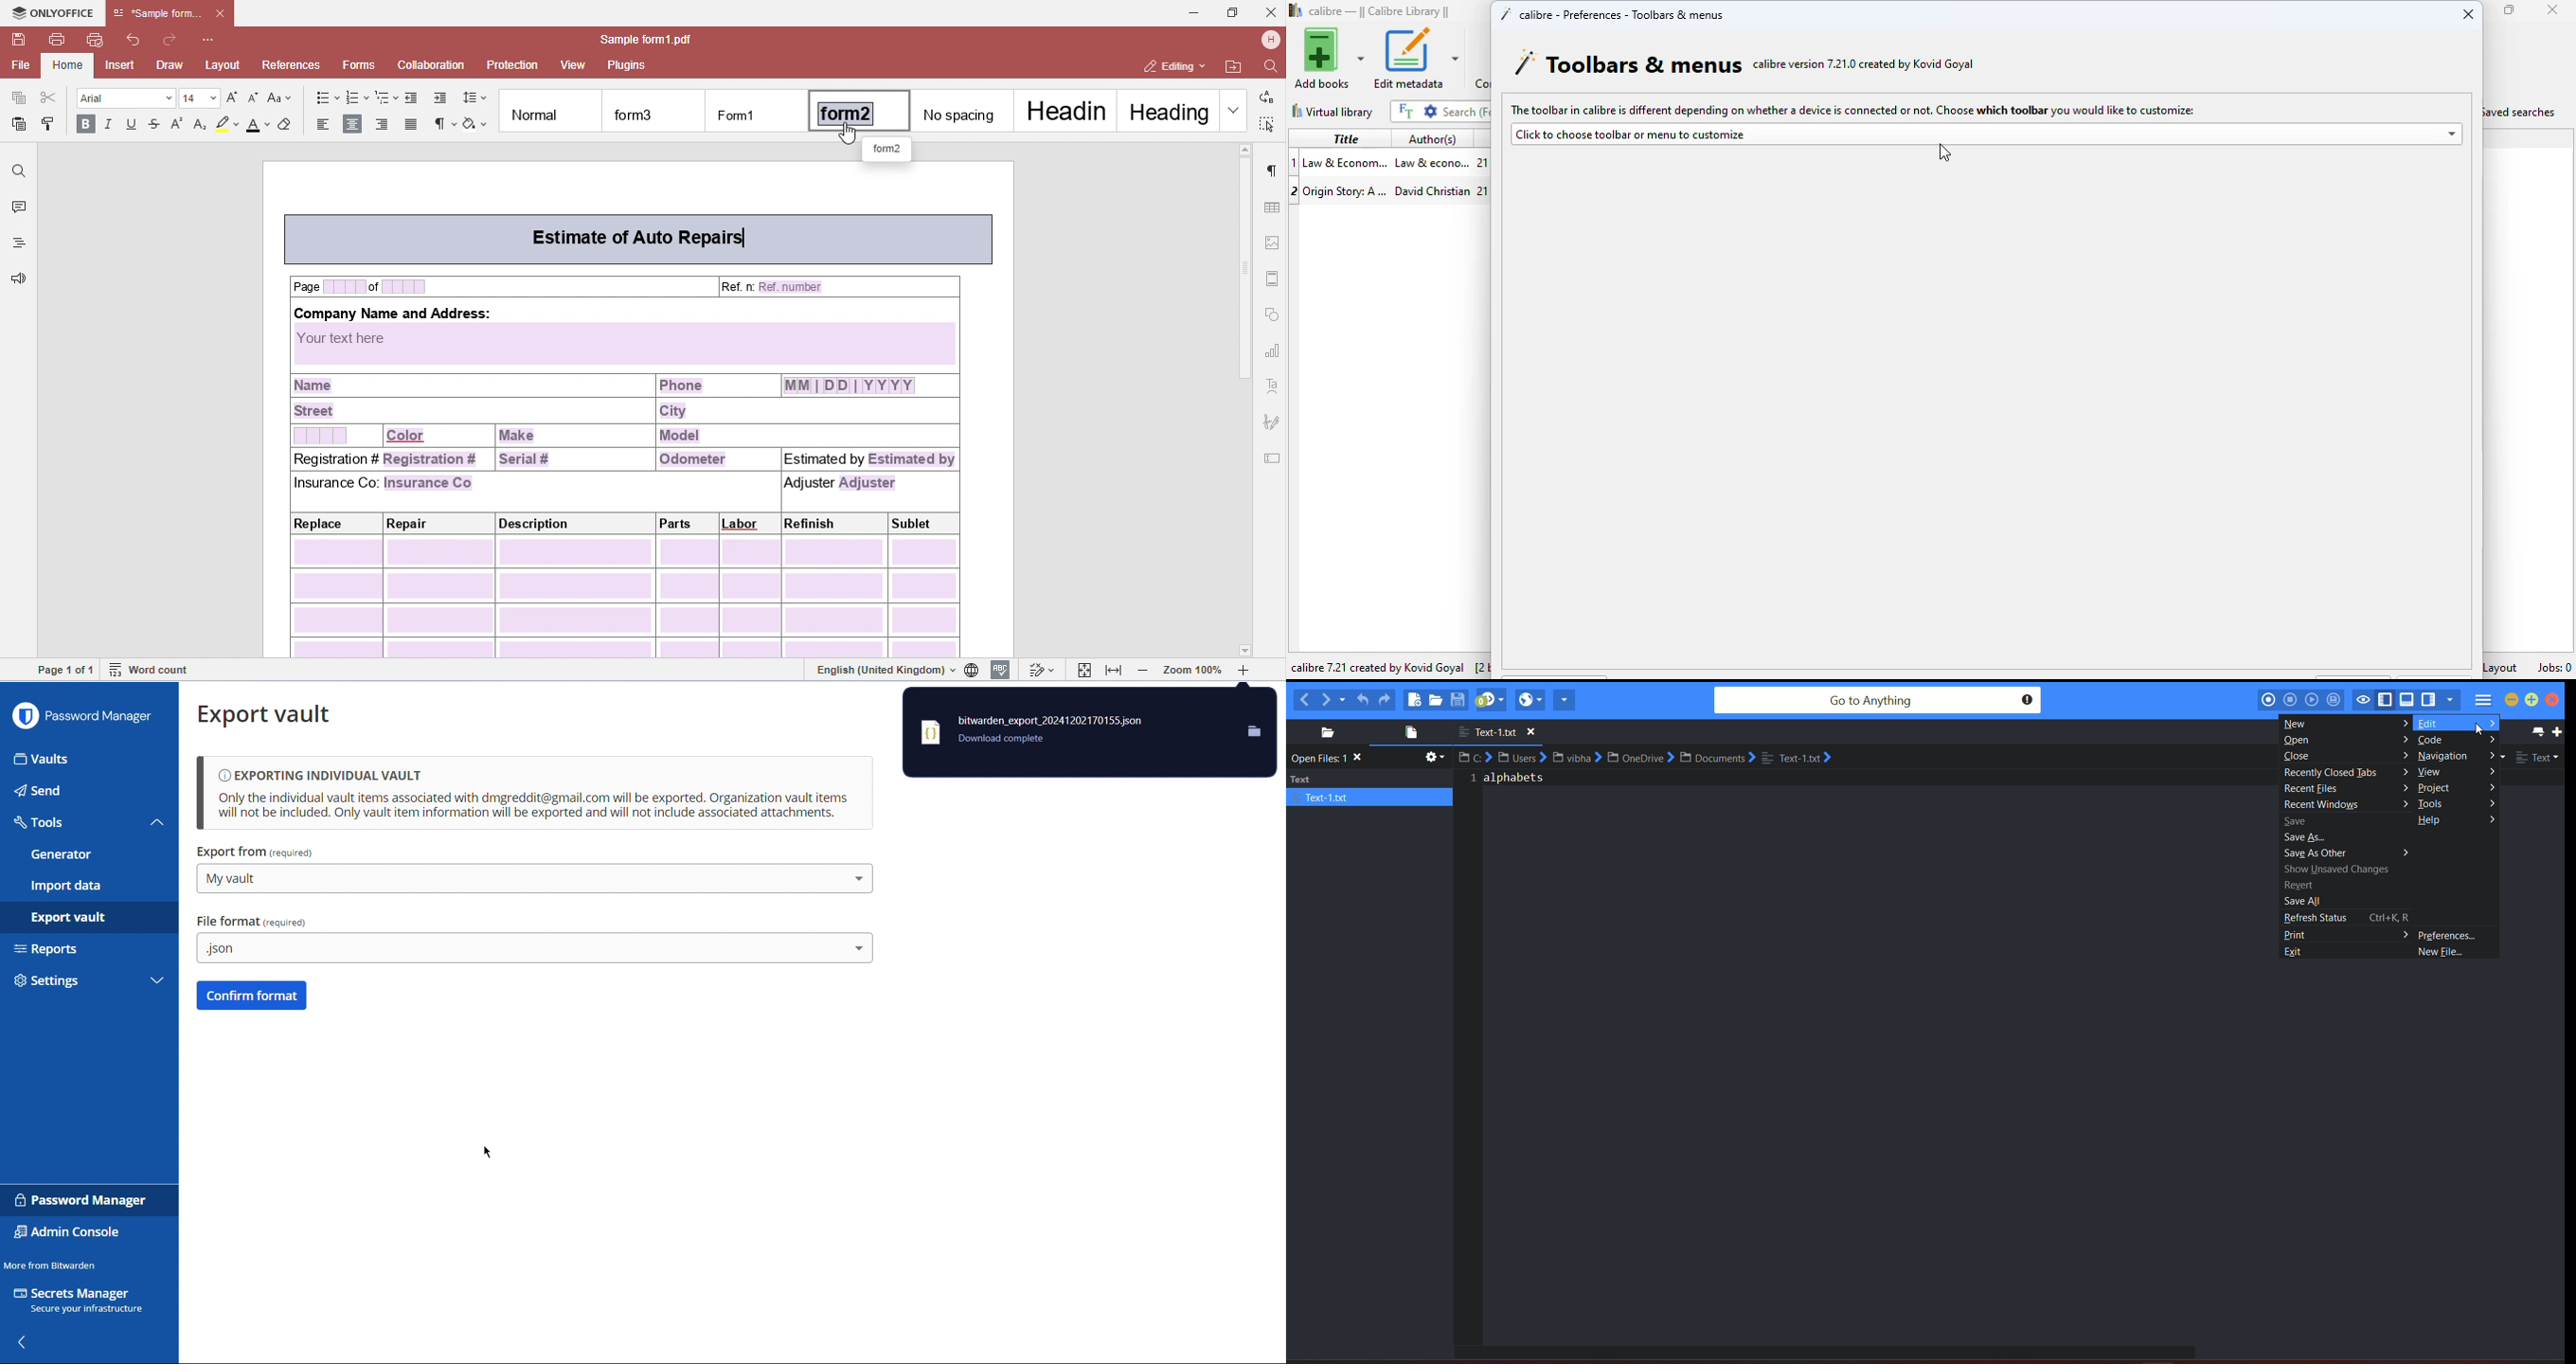 Image resolution: width=2576 pixels, height=1372 pixels. Describe the element at coordinates (79, 1198) in the screenshot. I see `Password Manager` at that location.